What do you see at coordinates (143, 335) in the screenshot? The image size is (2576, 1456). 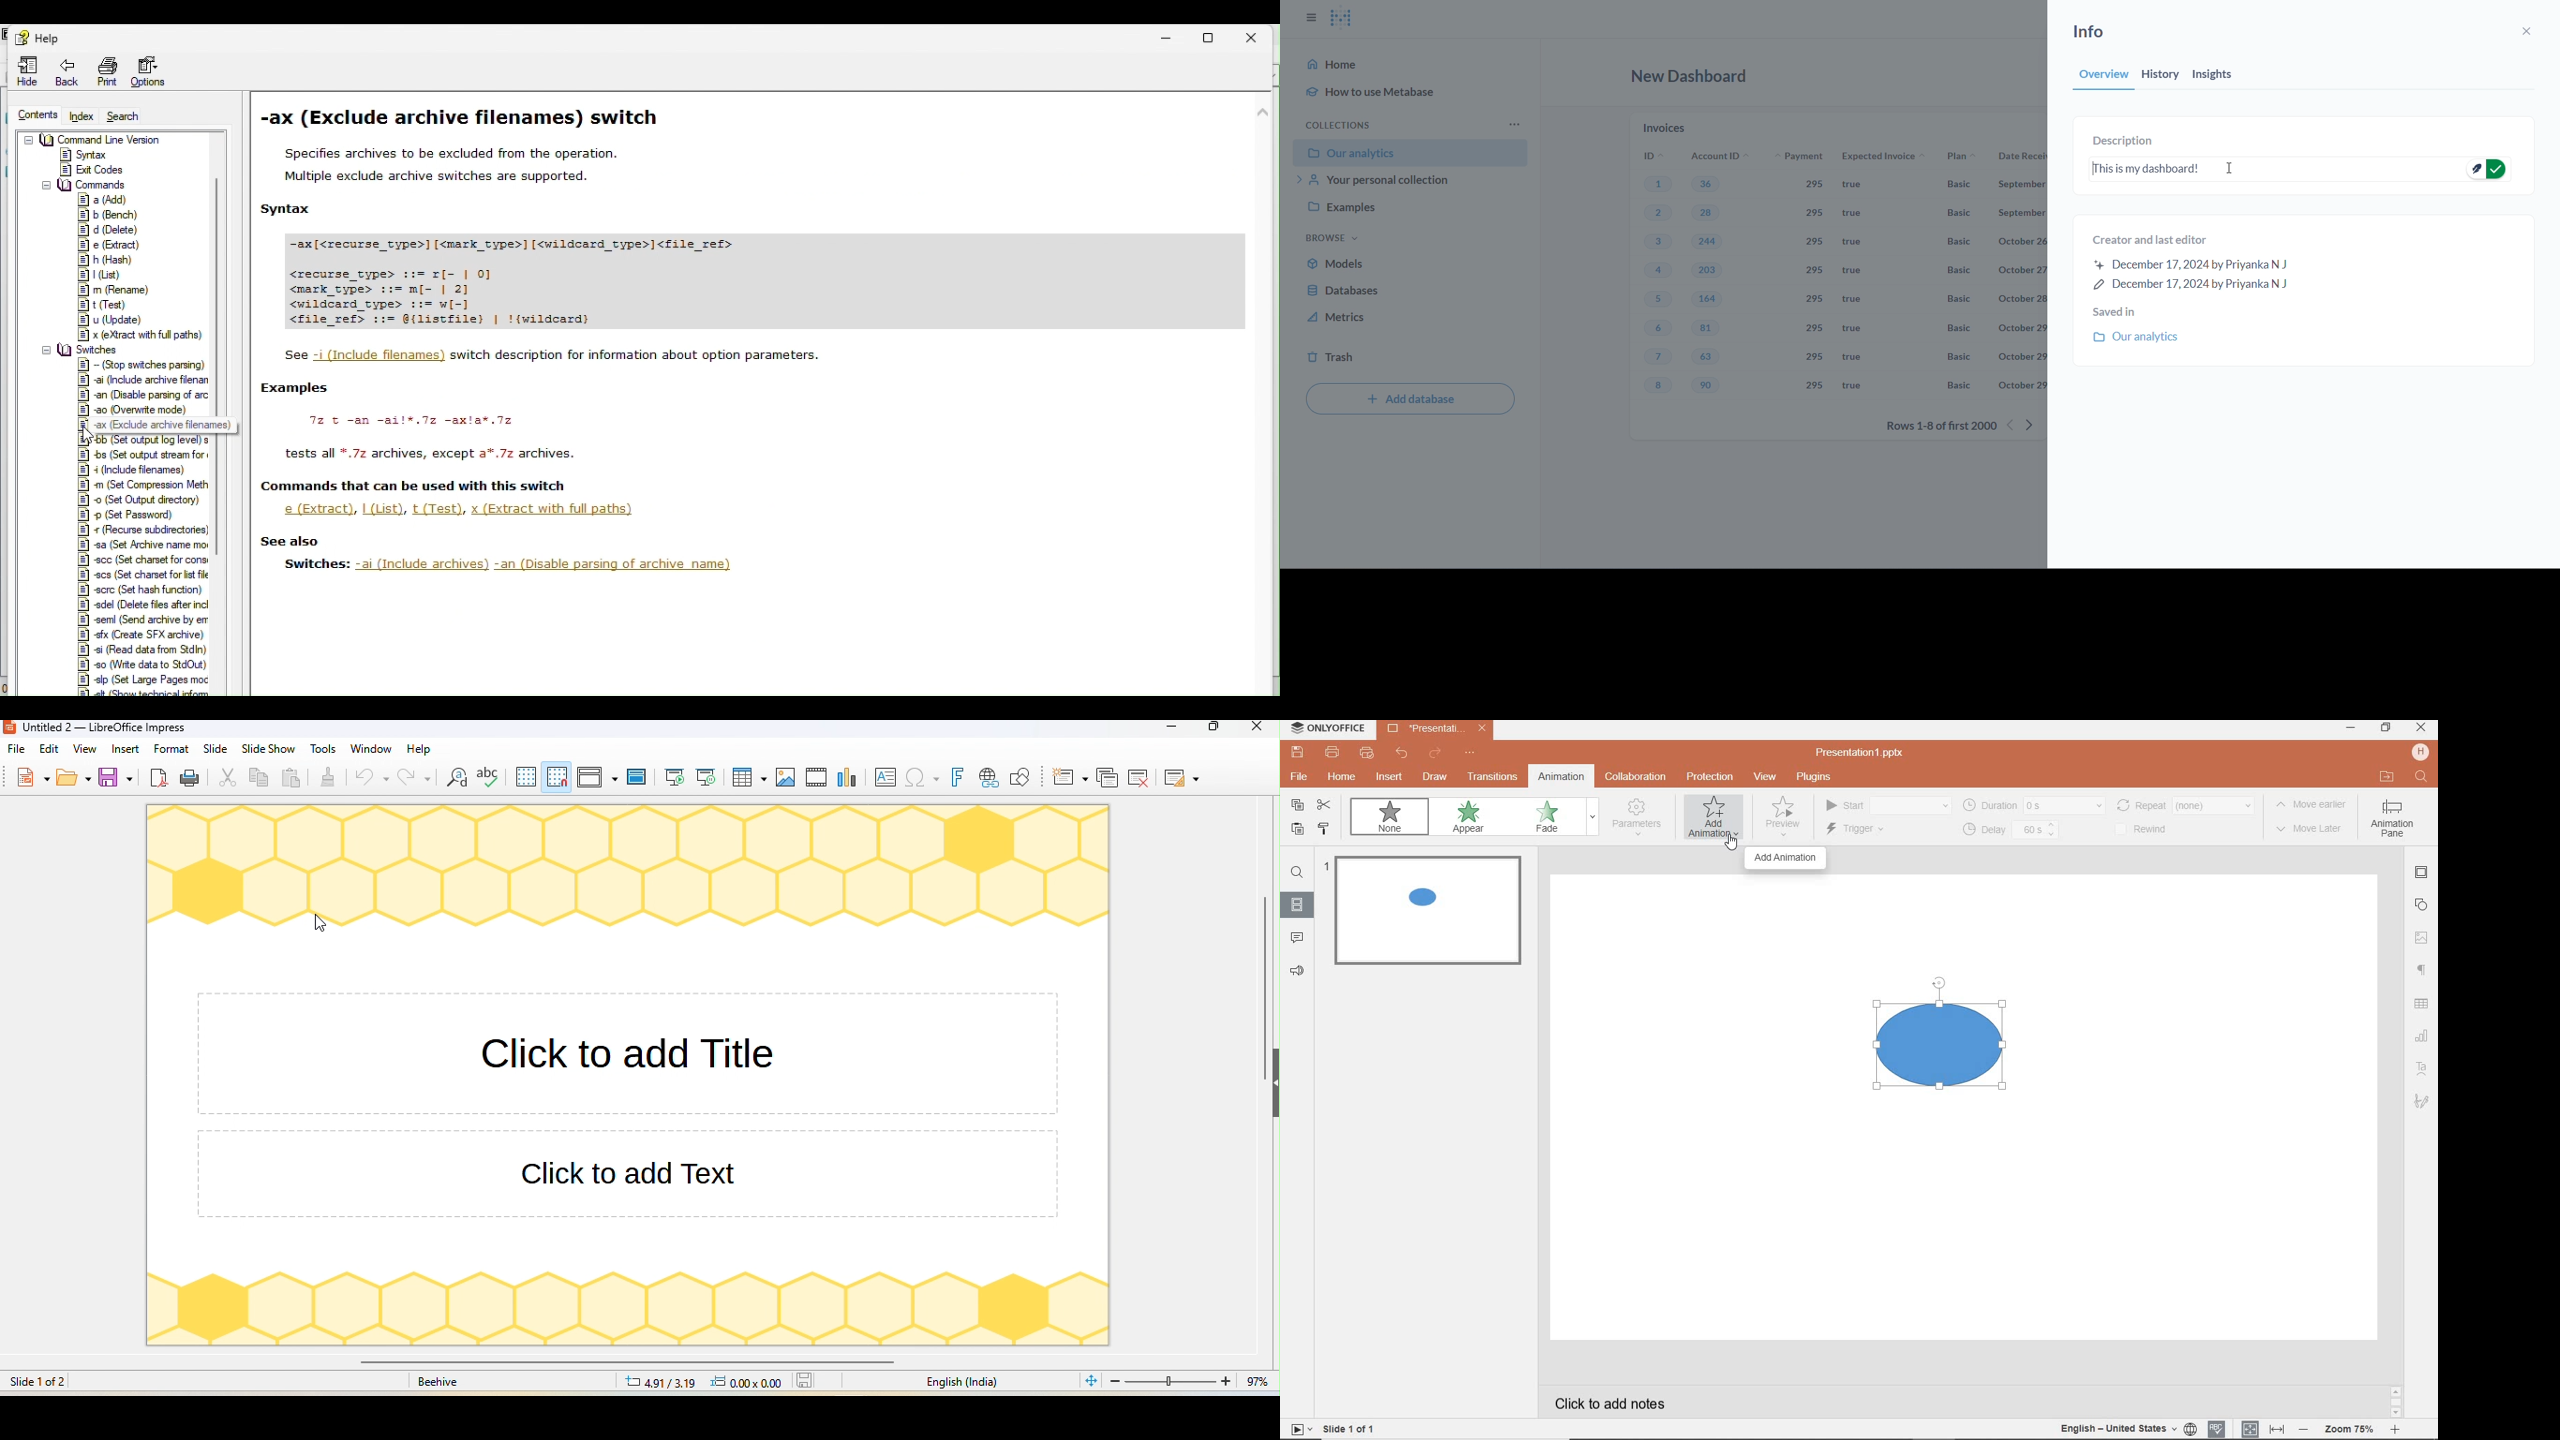 I see `#] x (extract with full paths)` at bounding box center [143, 335].